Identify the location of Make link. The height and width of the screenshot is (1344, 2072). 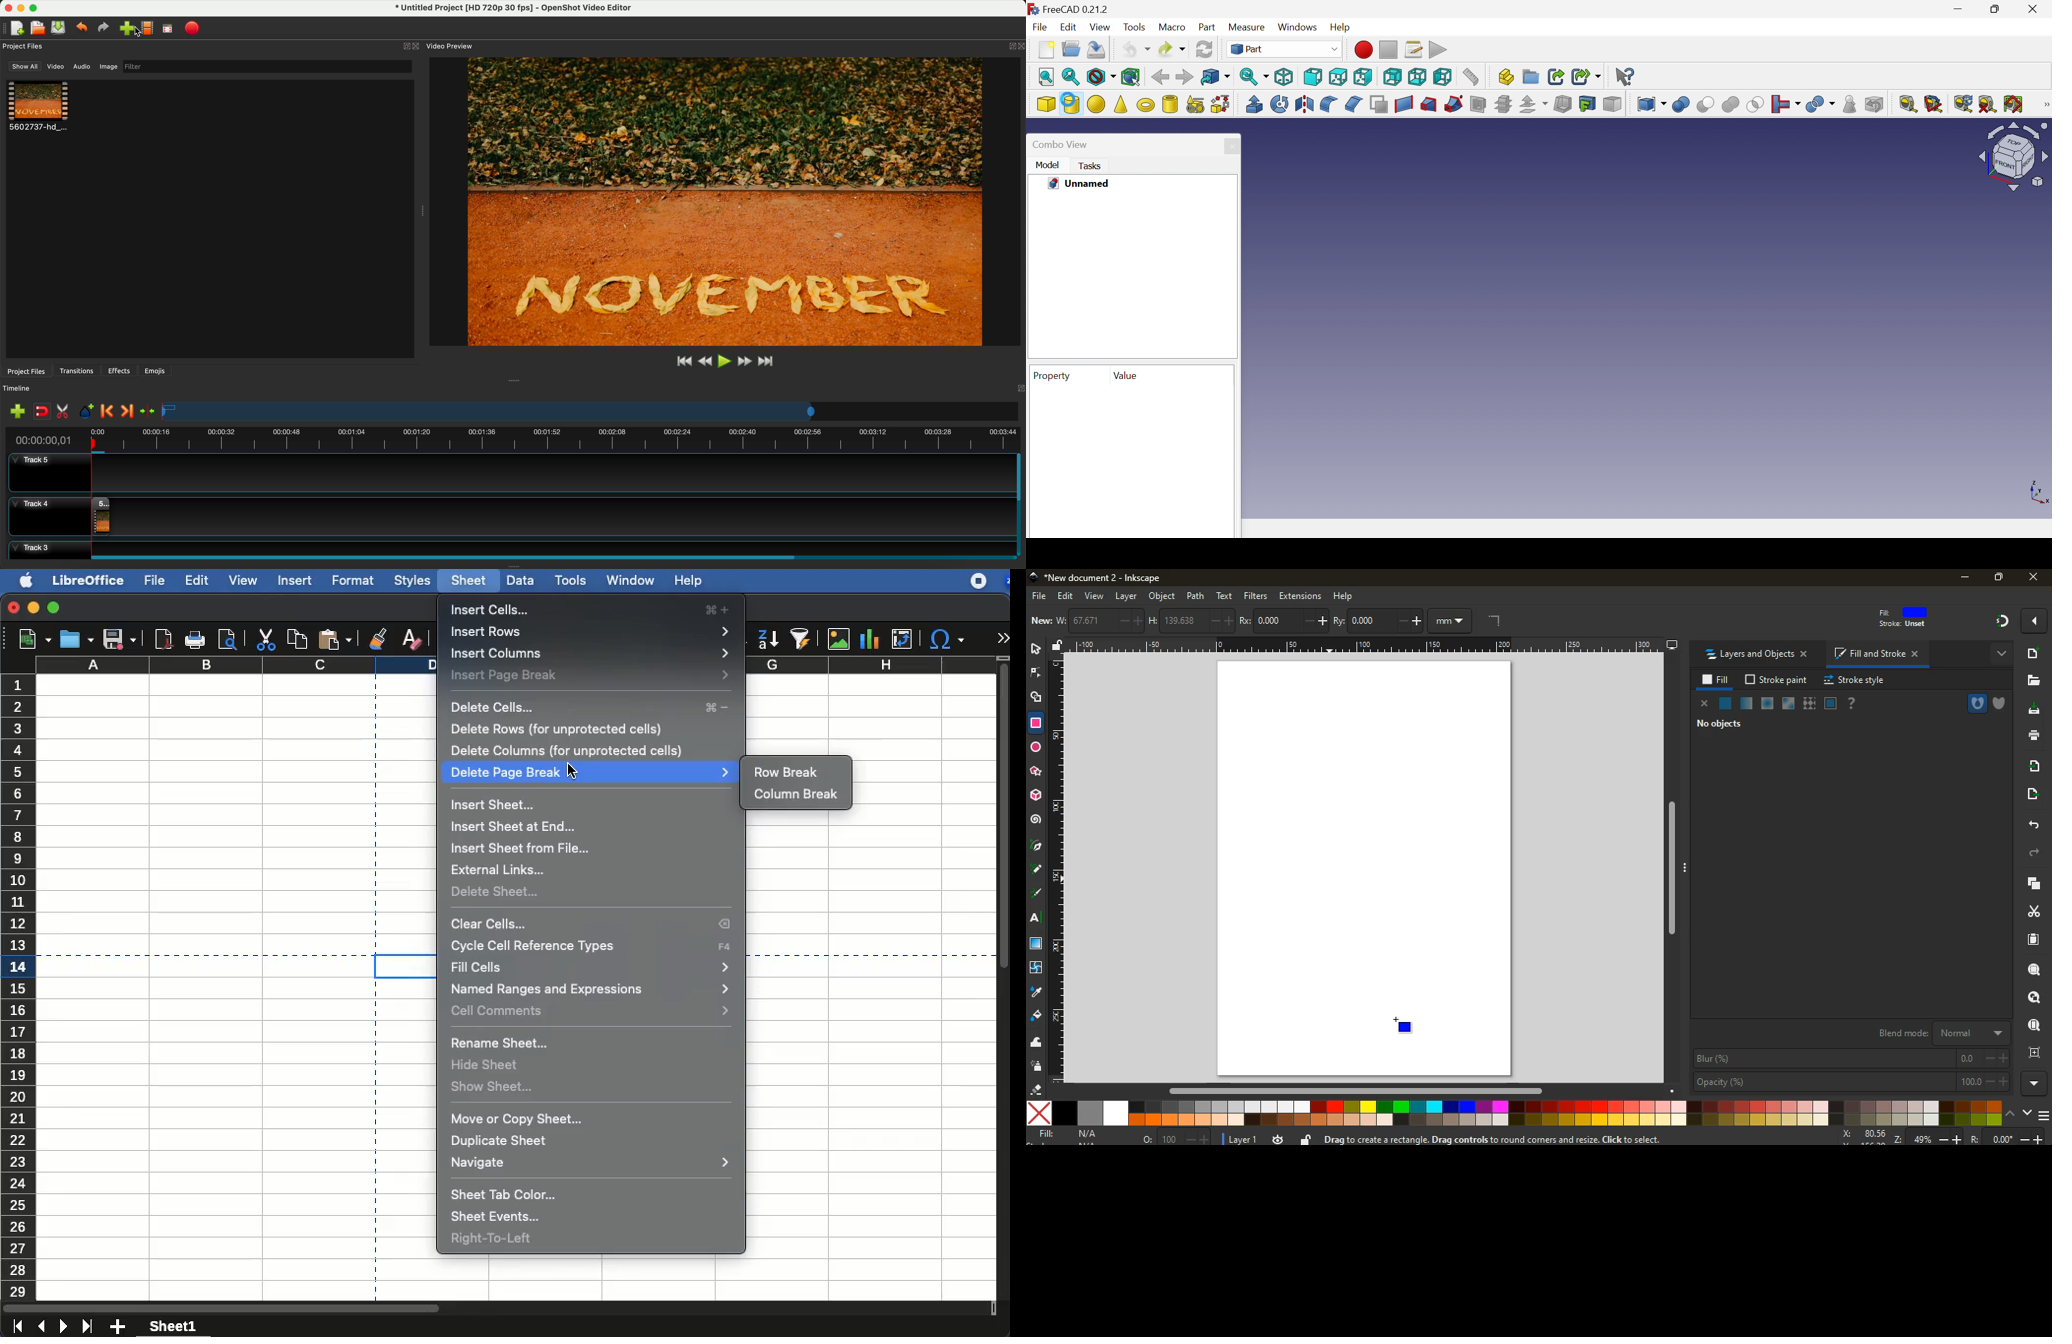
(1557, 77).